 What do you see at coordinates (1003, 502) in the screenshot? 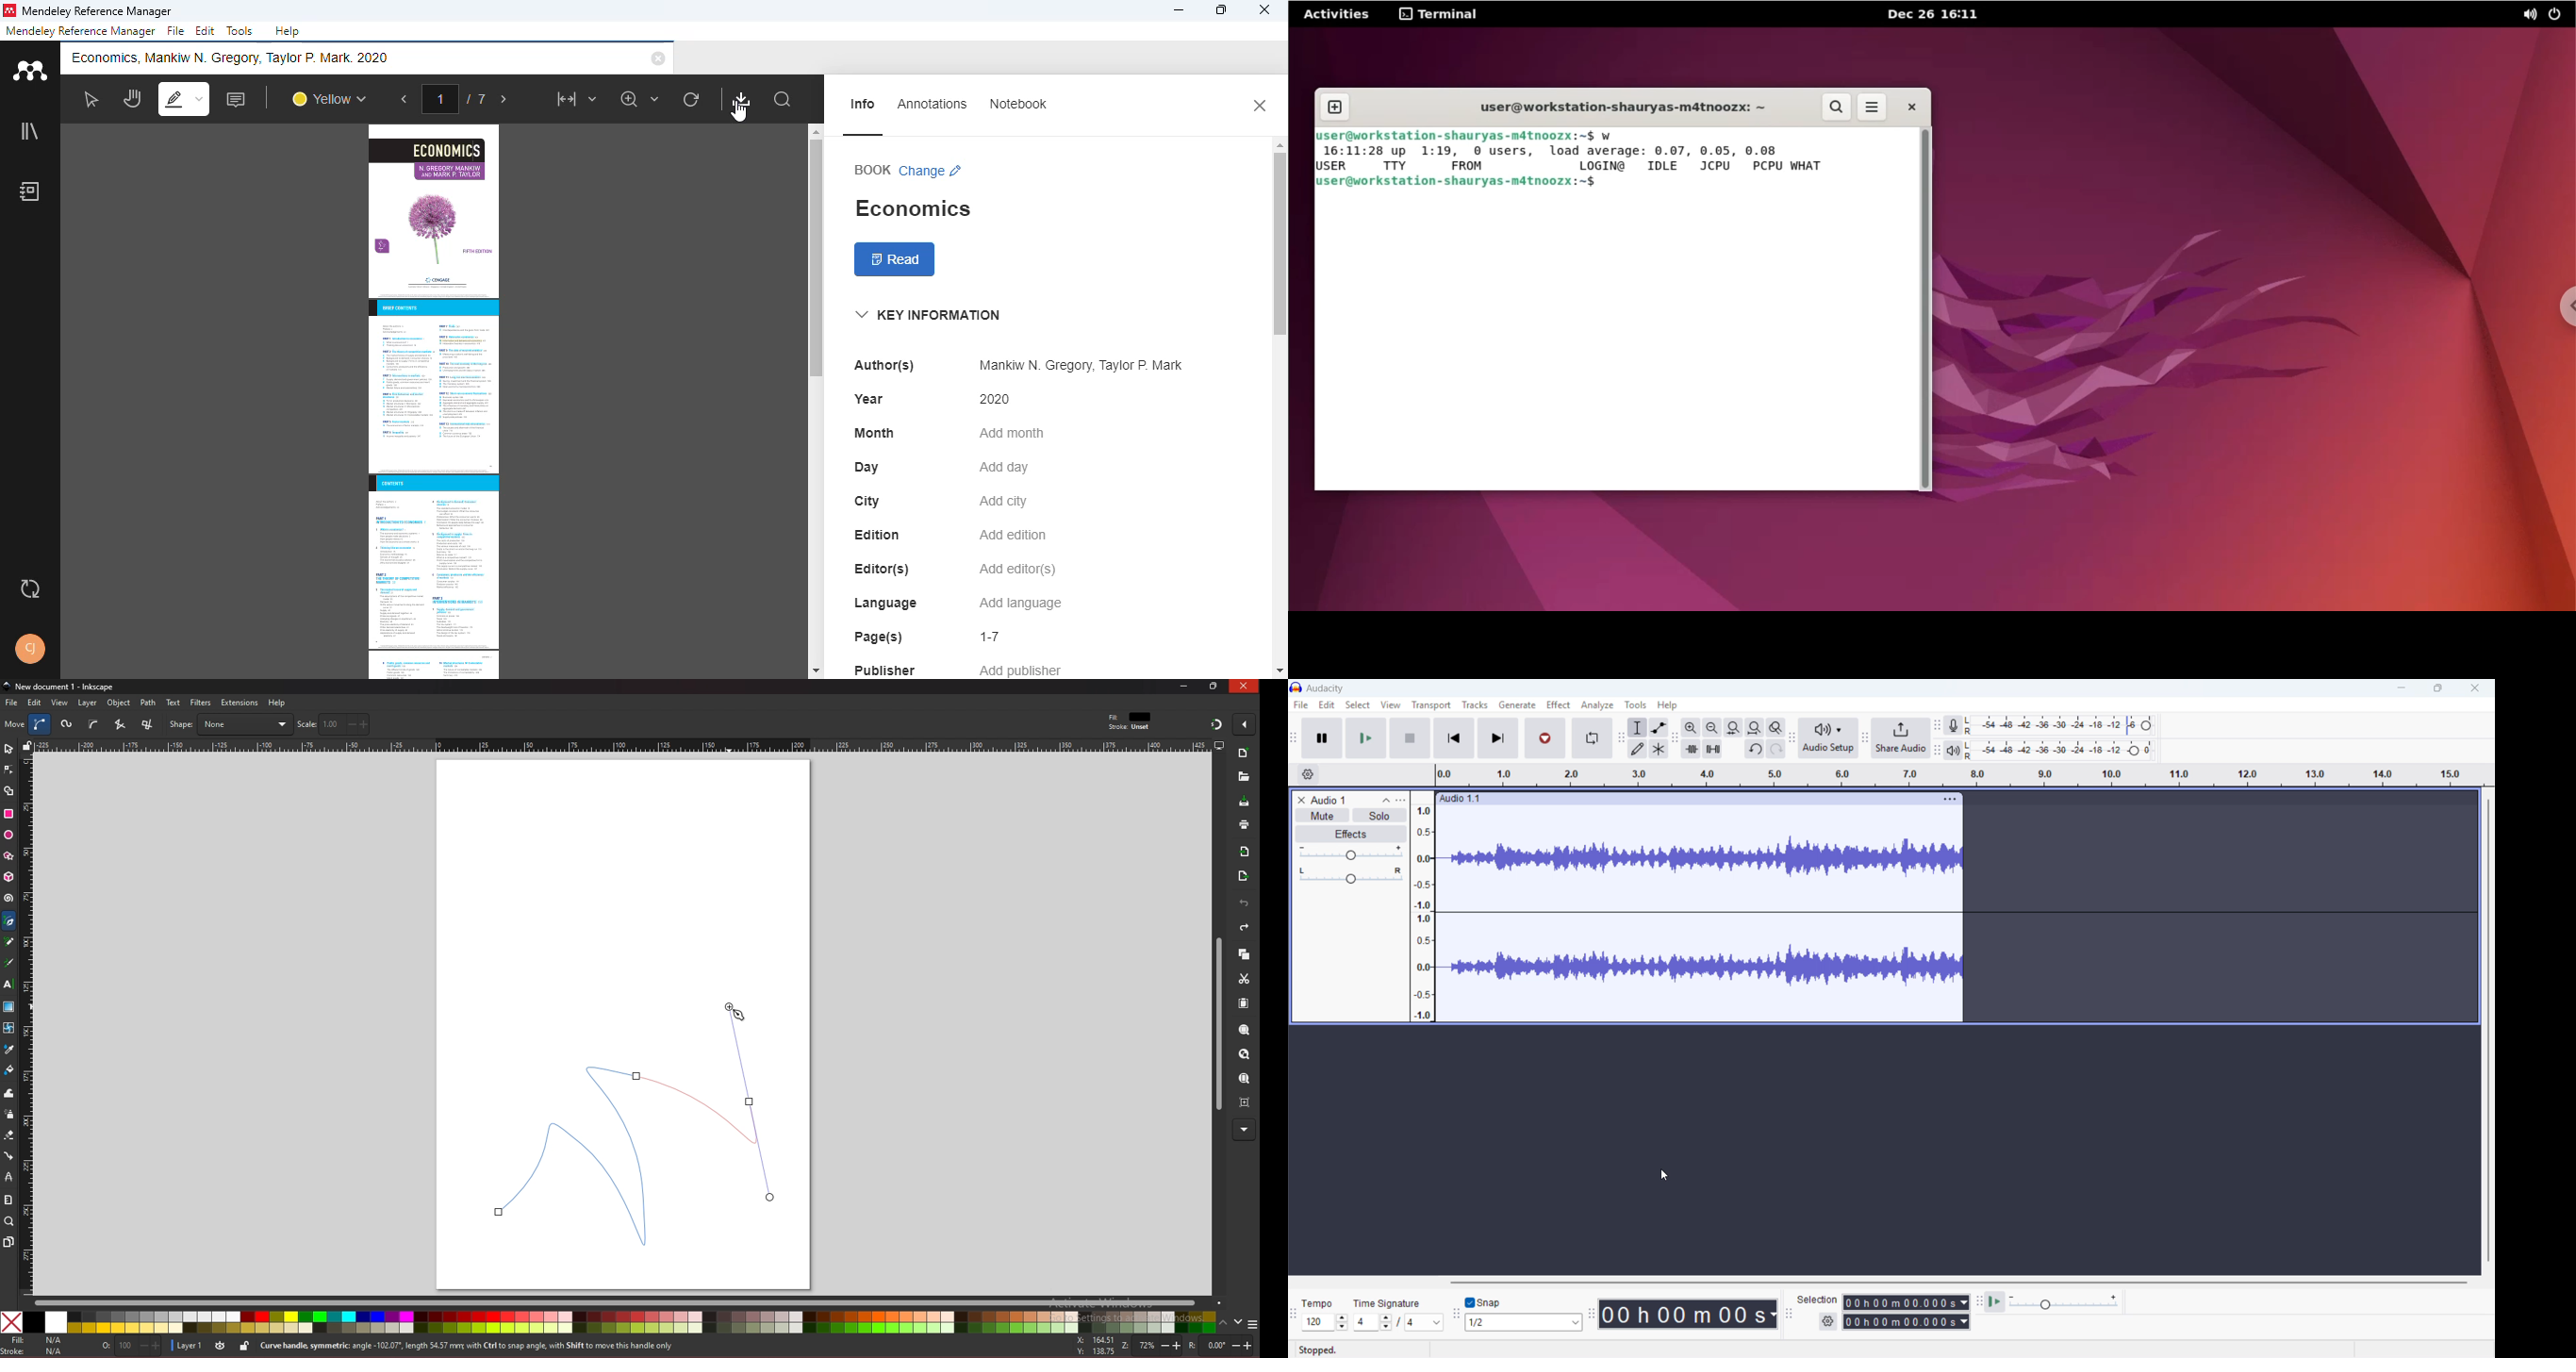
I see `add city` at bounding box center [1003, 502].